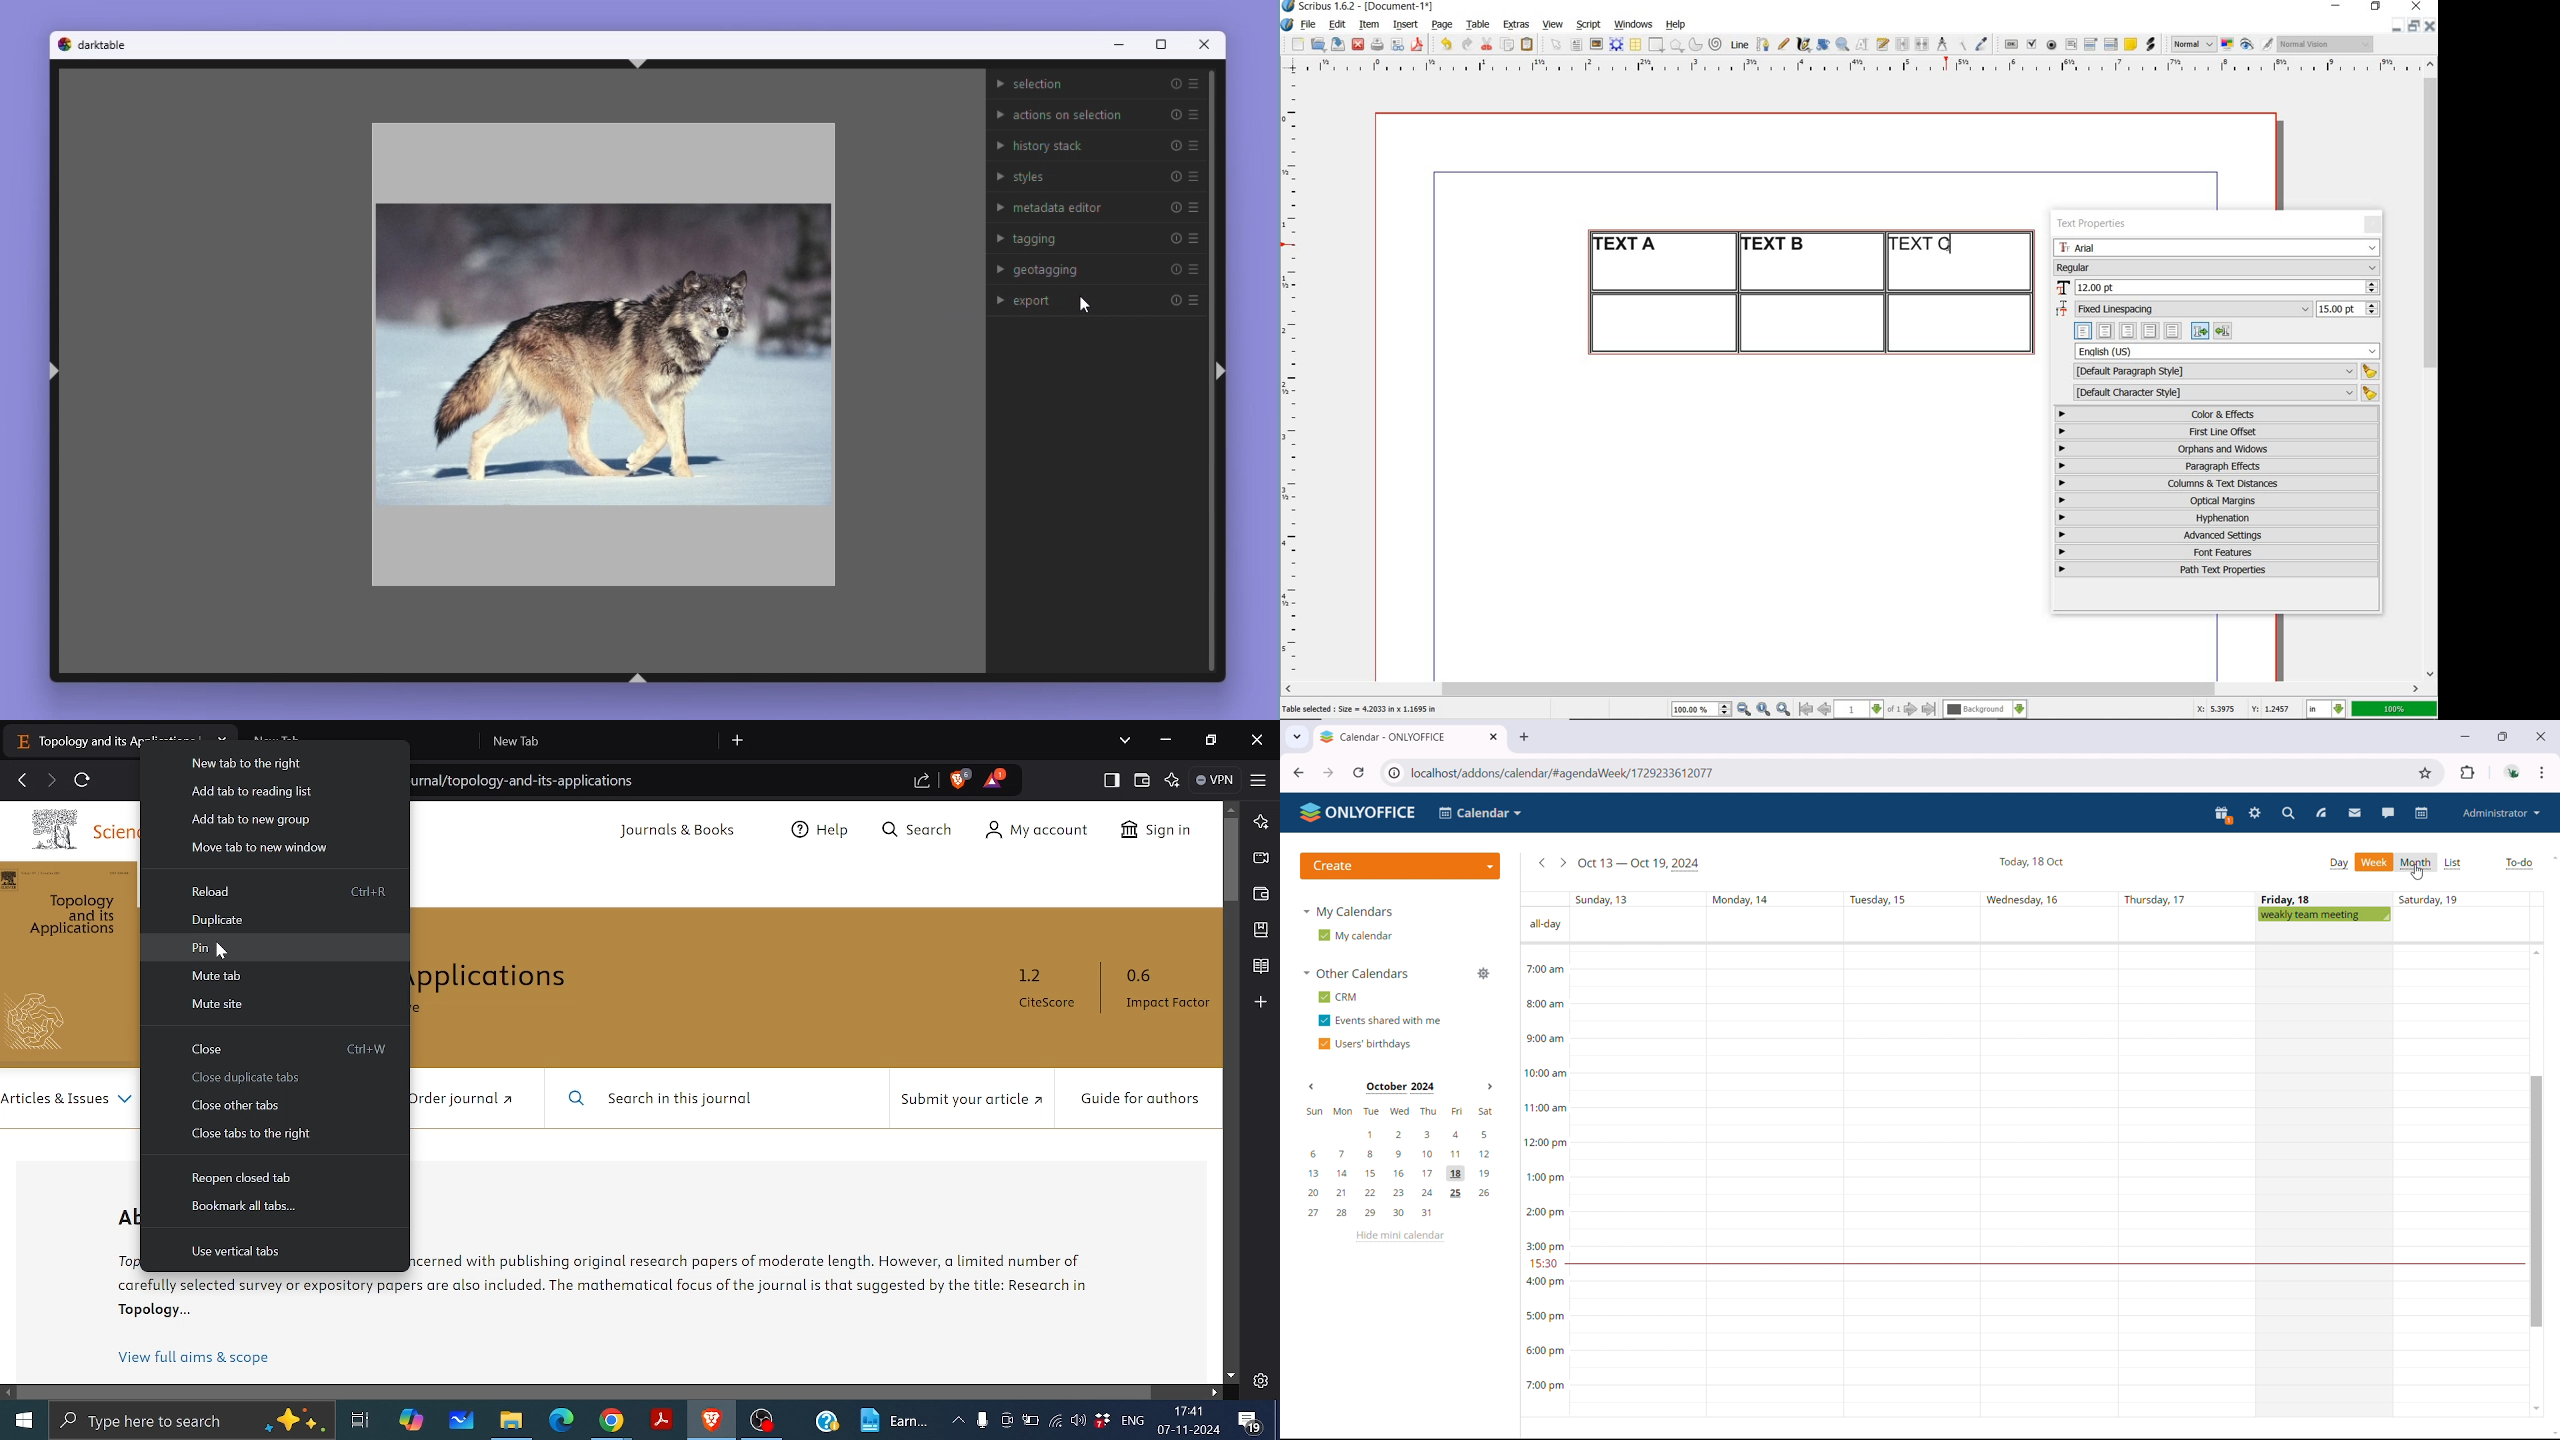  What do you see at coordinates (1310, 25) in the screenshot?
I see `file` at bounding box center [1310, 25].